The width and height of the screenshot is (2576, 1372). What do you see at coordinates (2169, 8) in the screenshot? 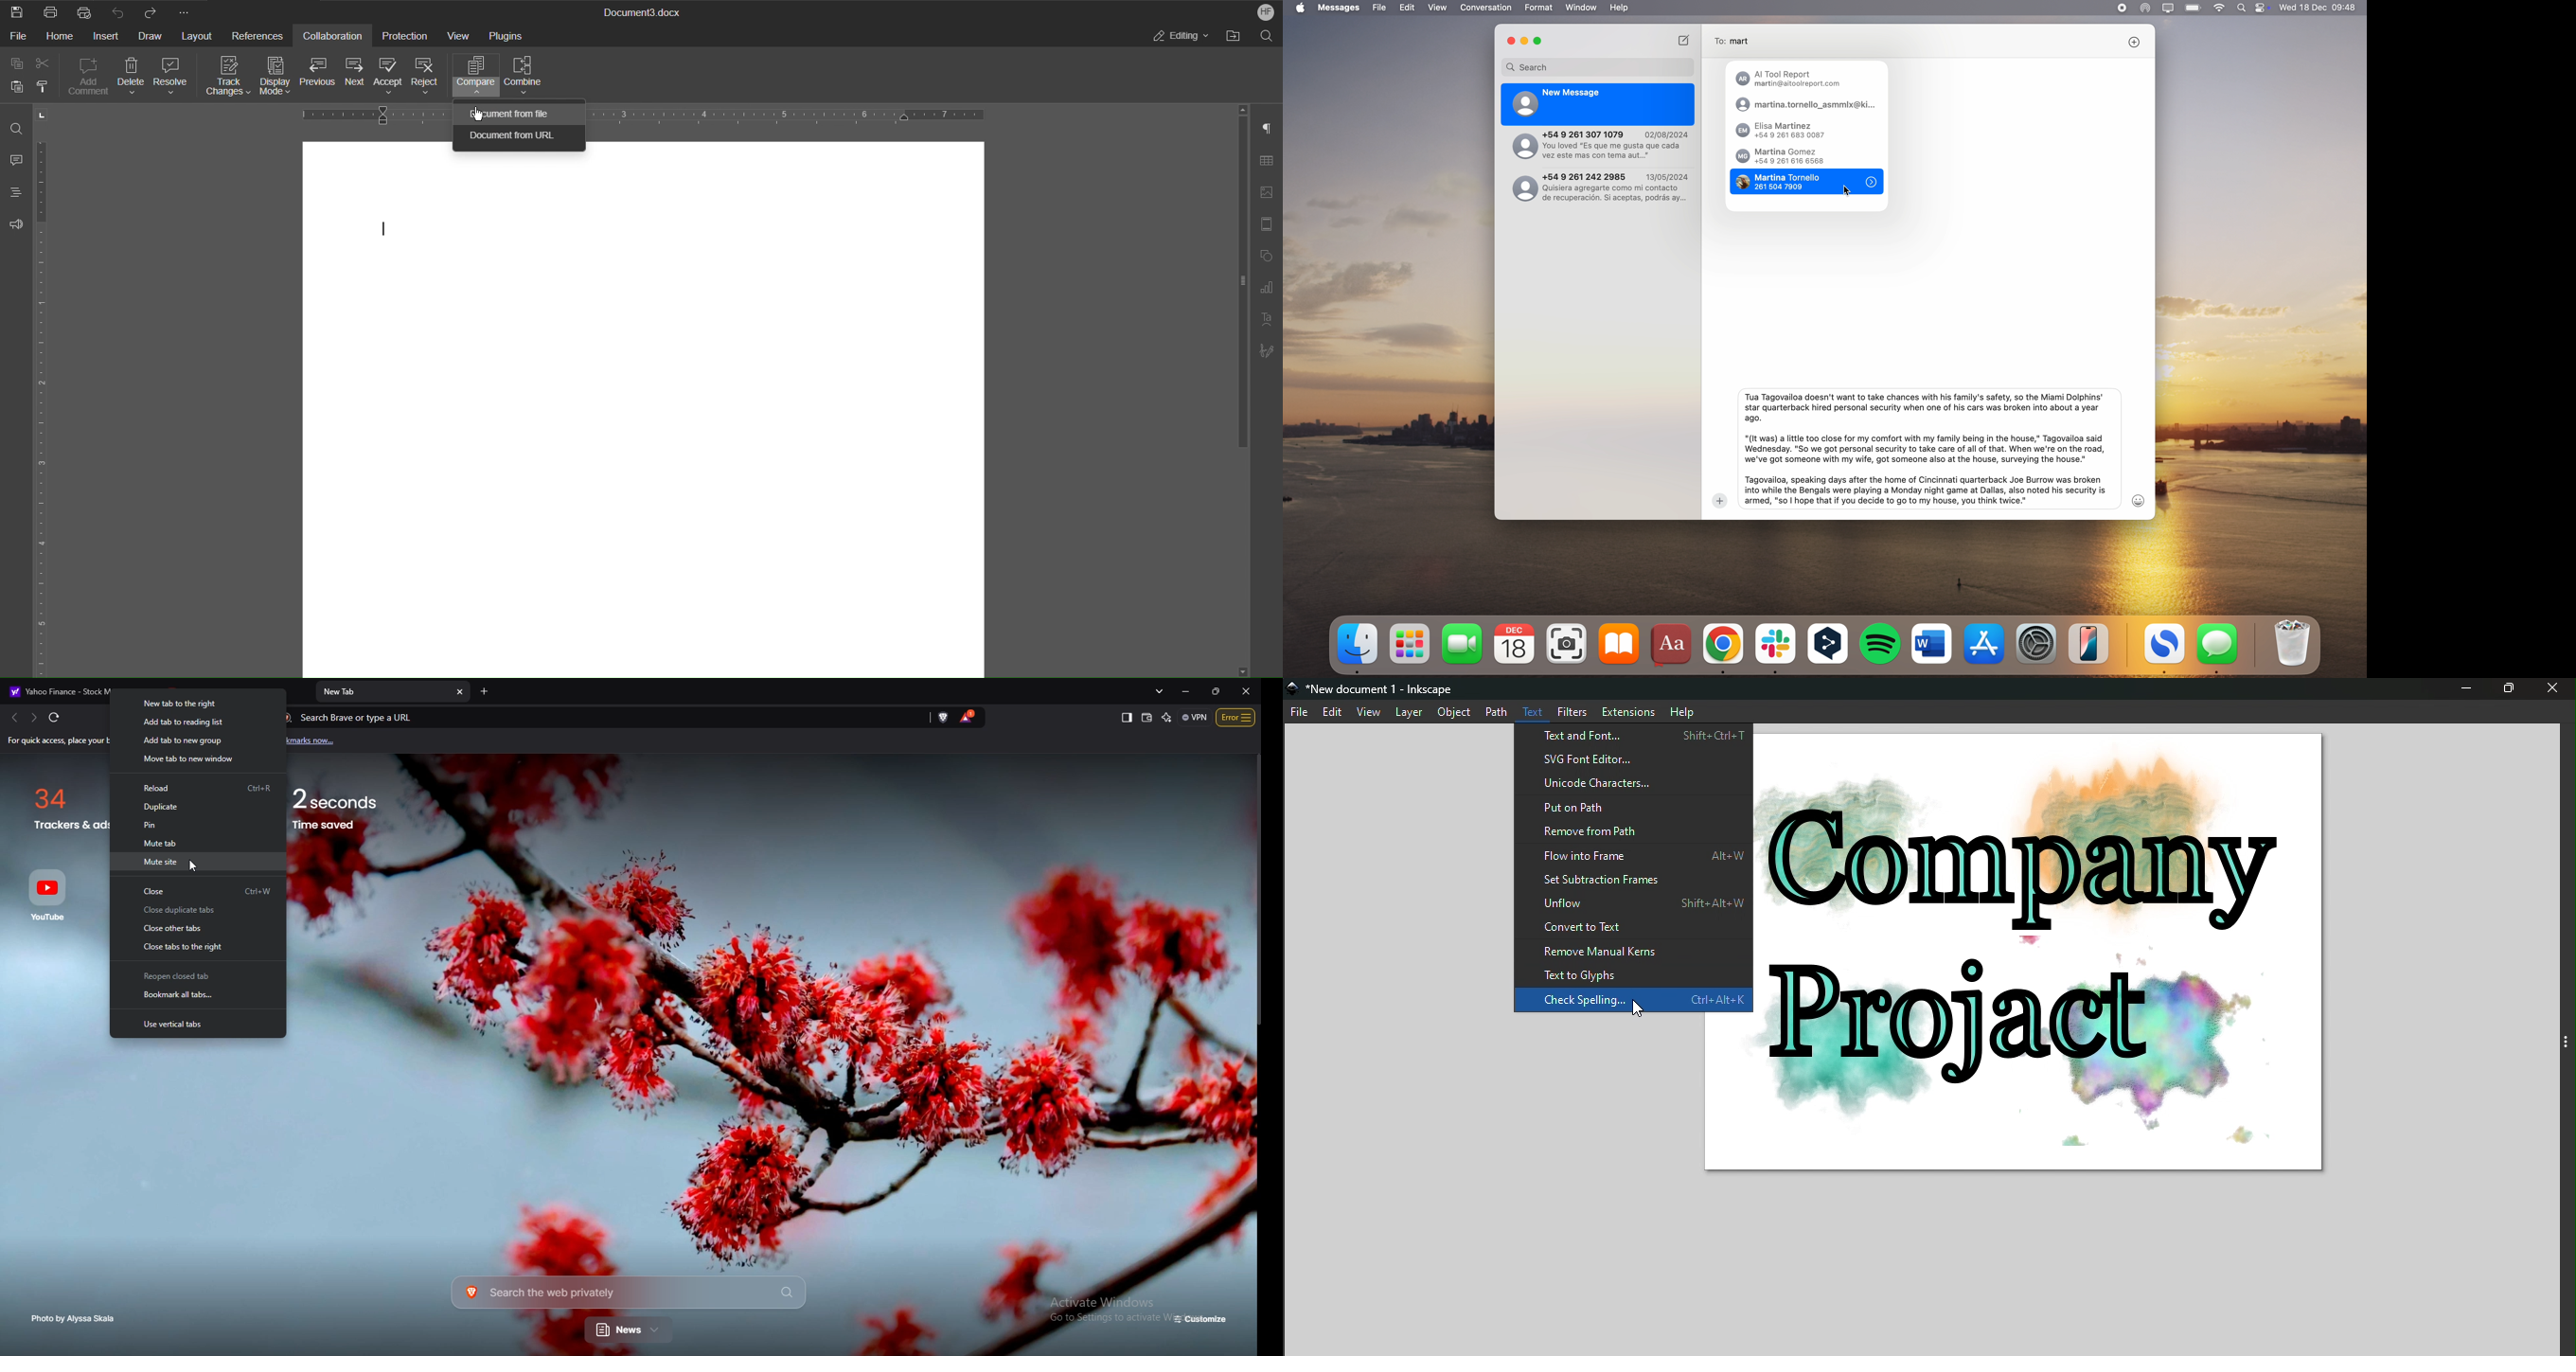
I see `screen` at bounding box center [2169, 8].